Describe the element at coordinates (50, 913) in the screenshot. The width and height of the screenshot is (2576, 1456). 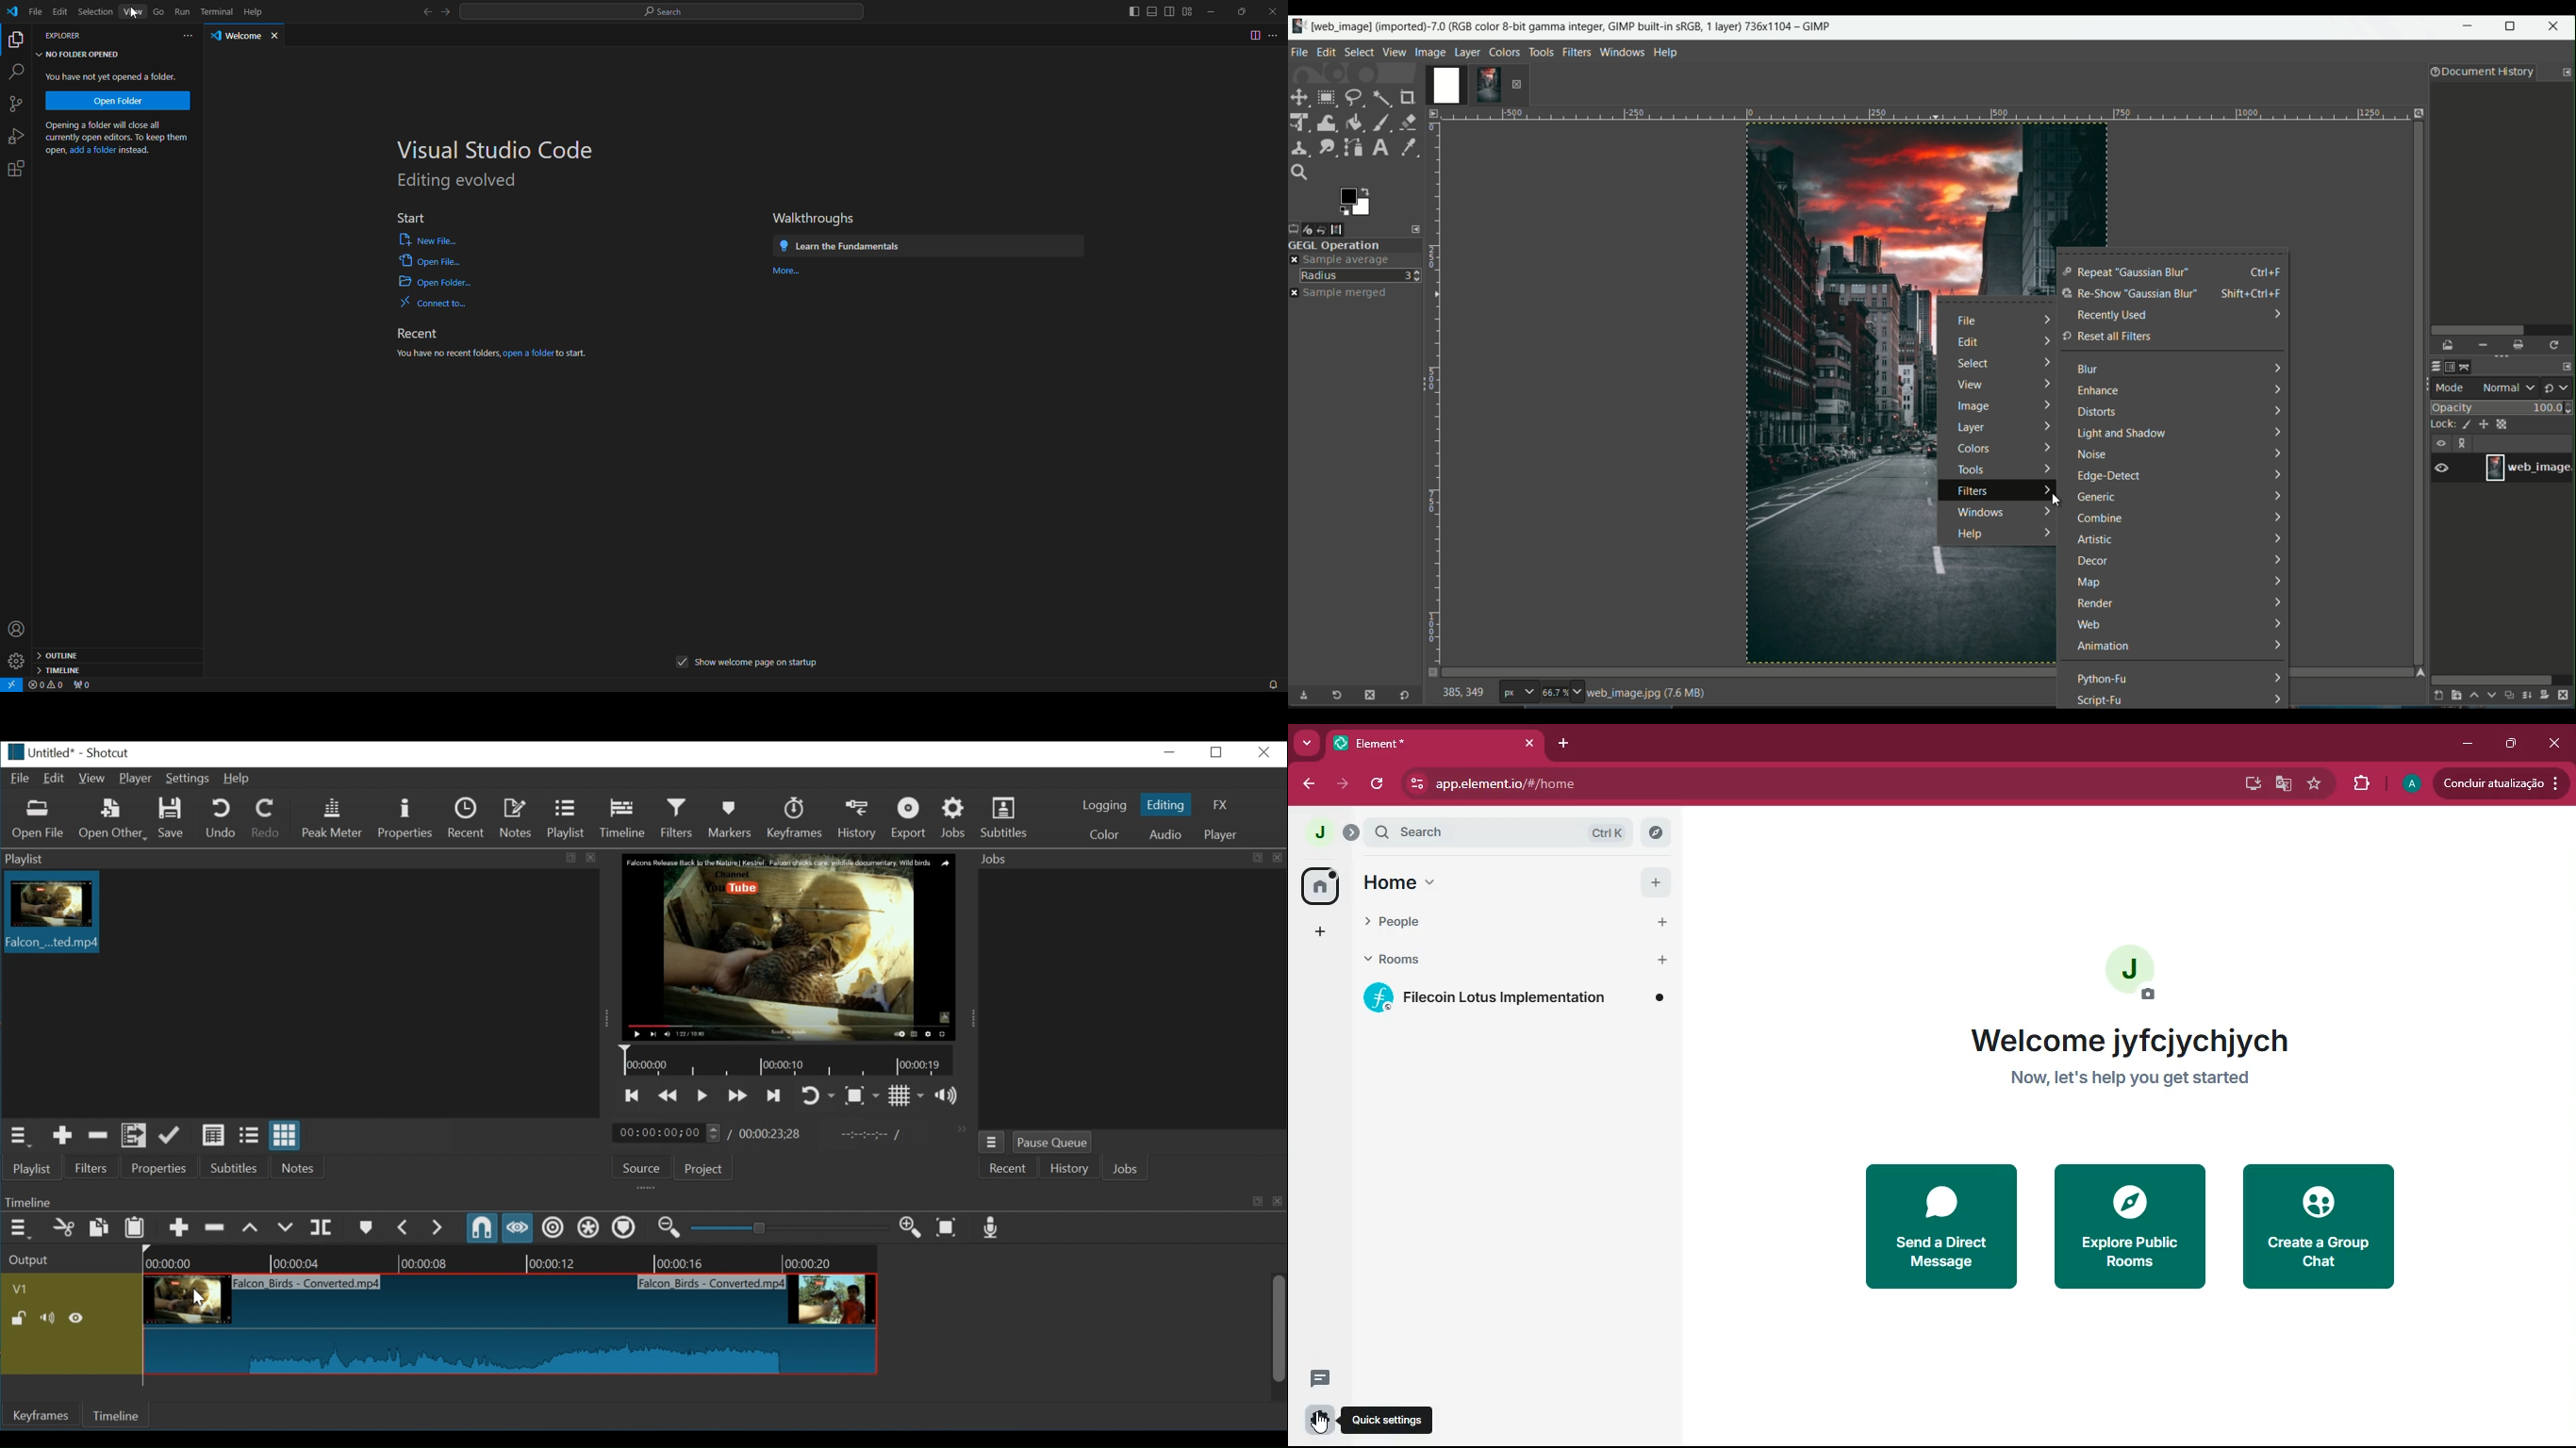
I see `Clip thumbnail` at that location.